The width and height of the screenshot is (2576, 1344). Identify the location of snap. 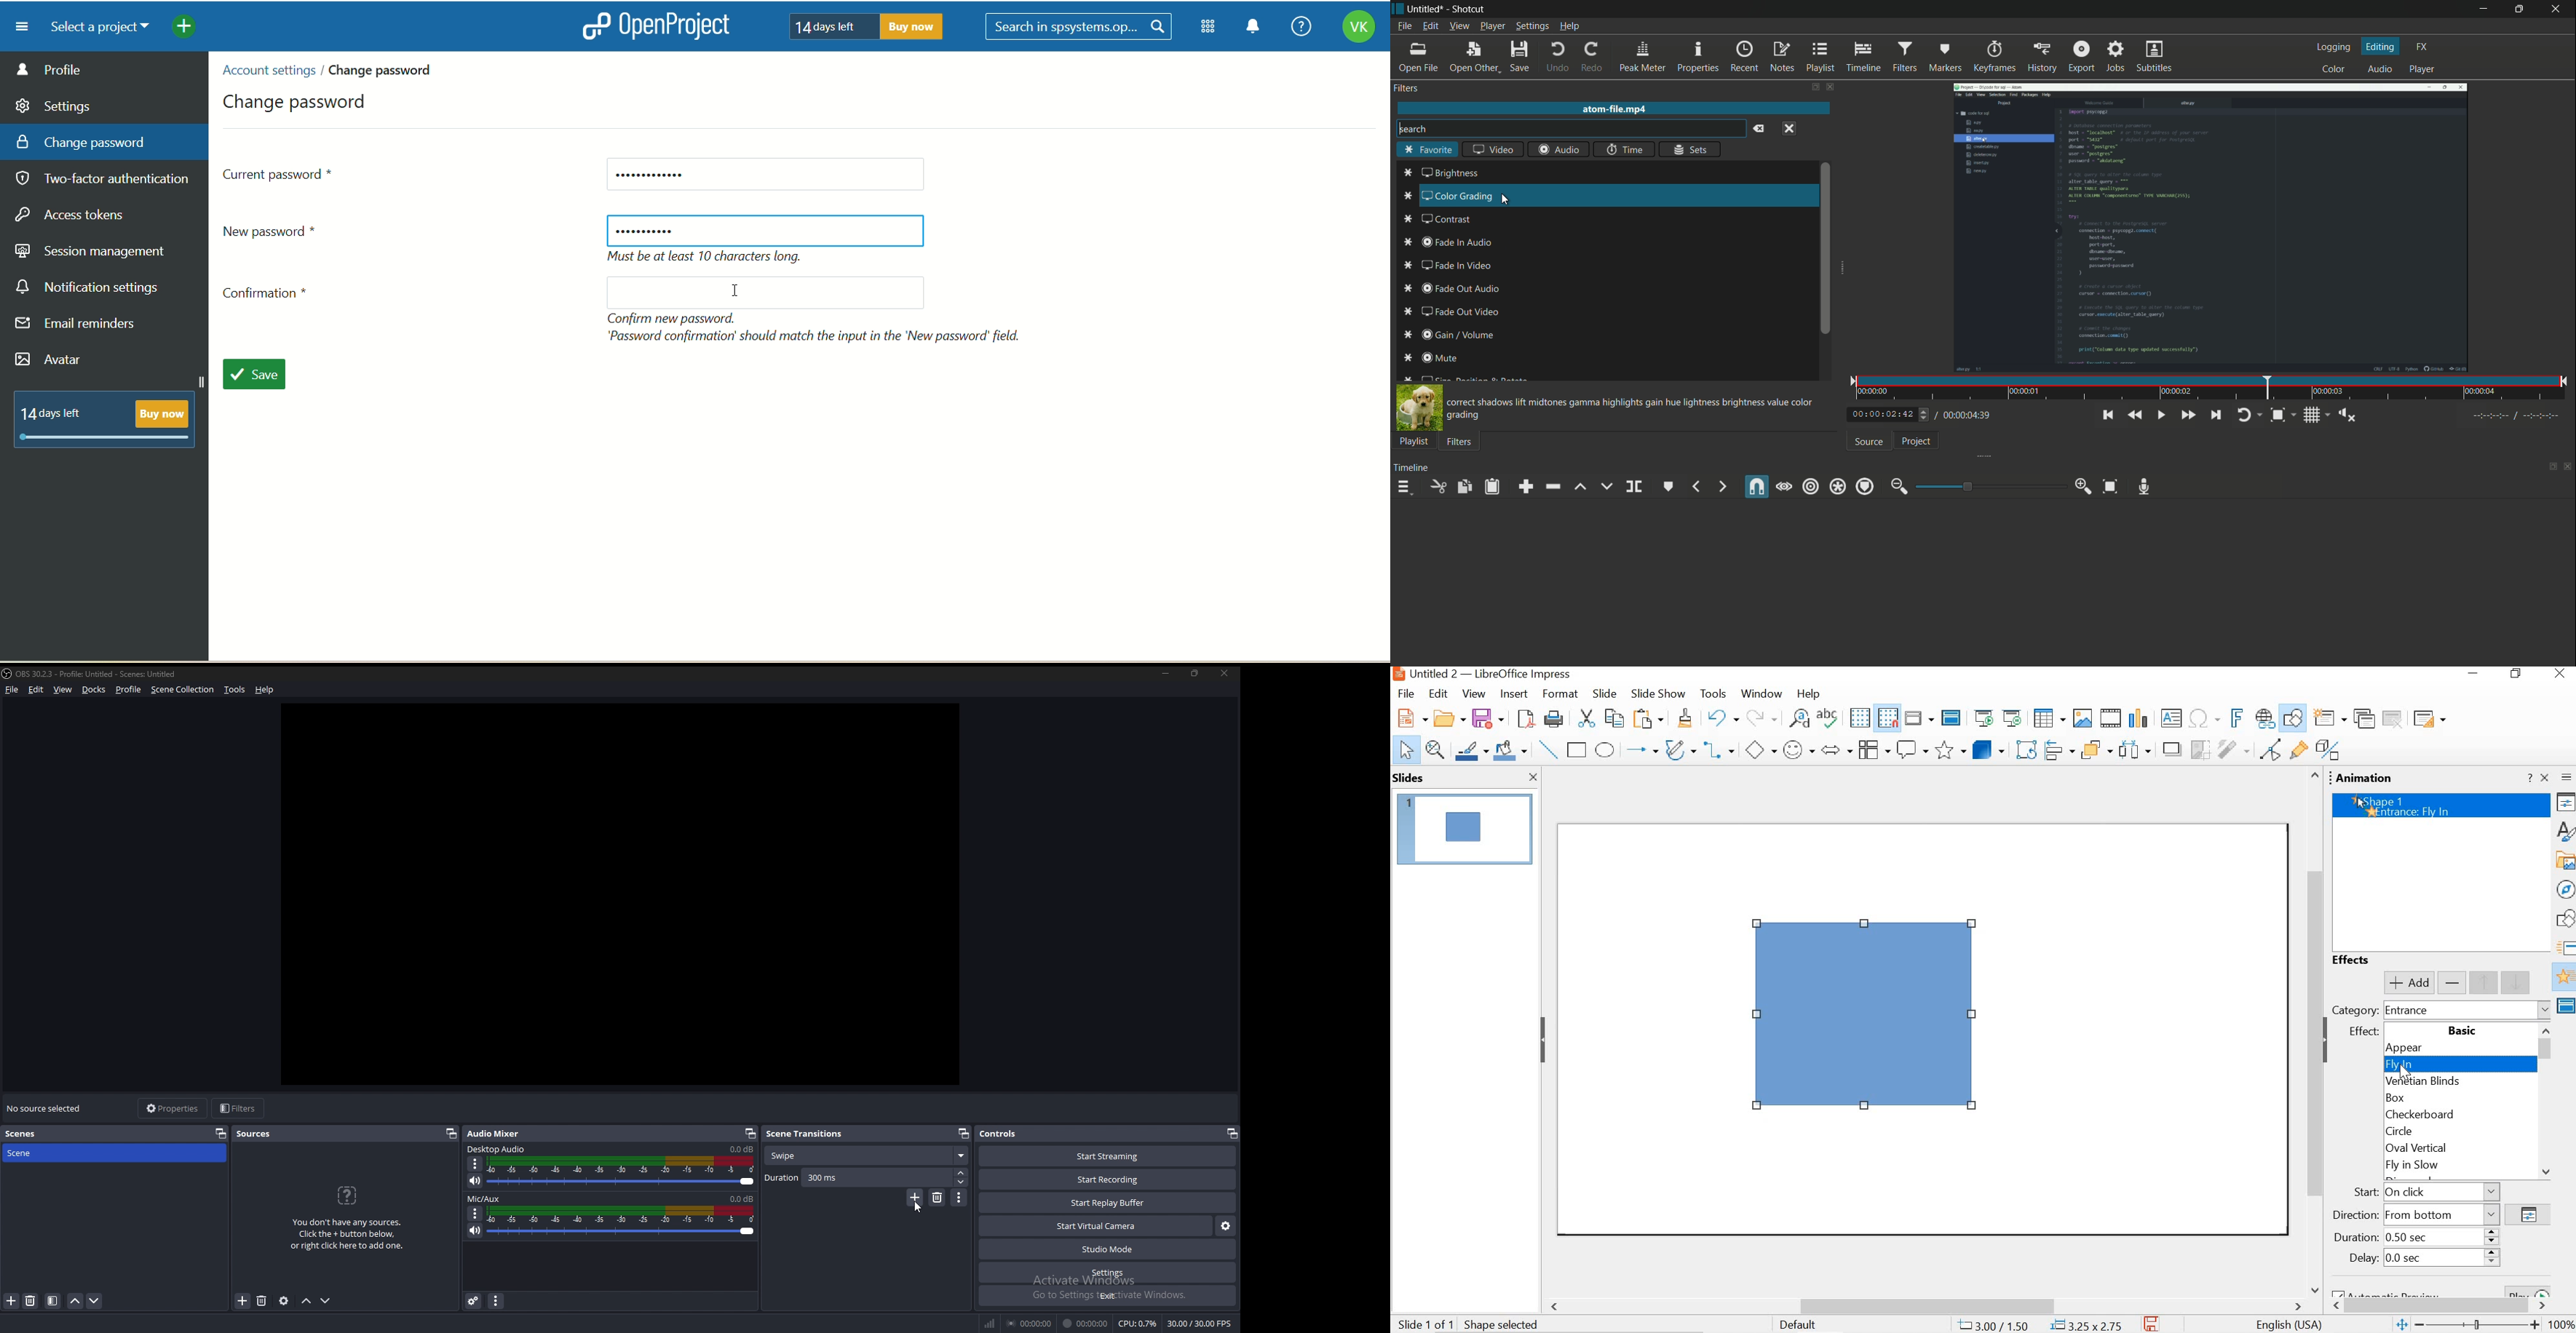
(1755, 488).